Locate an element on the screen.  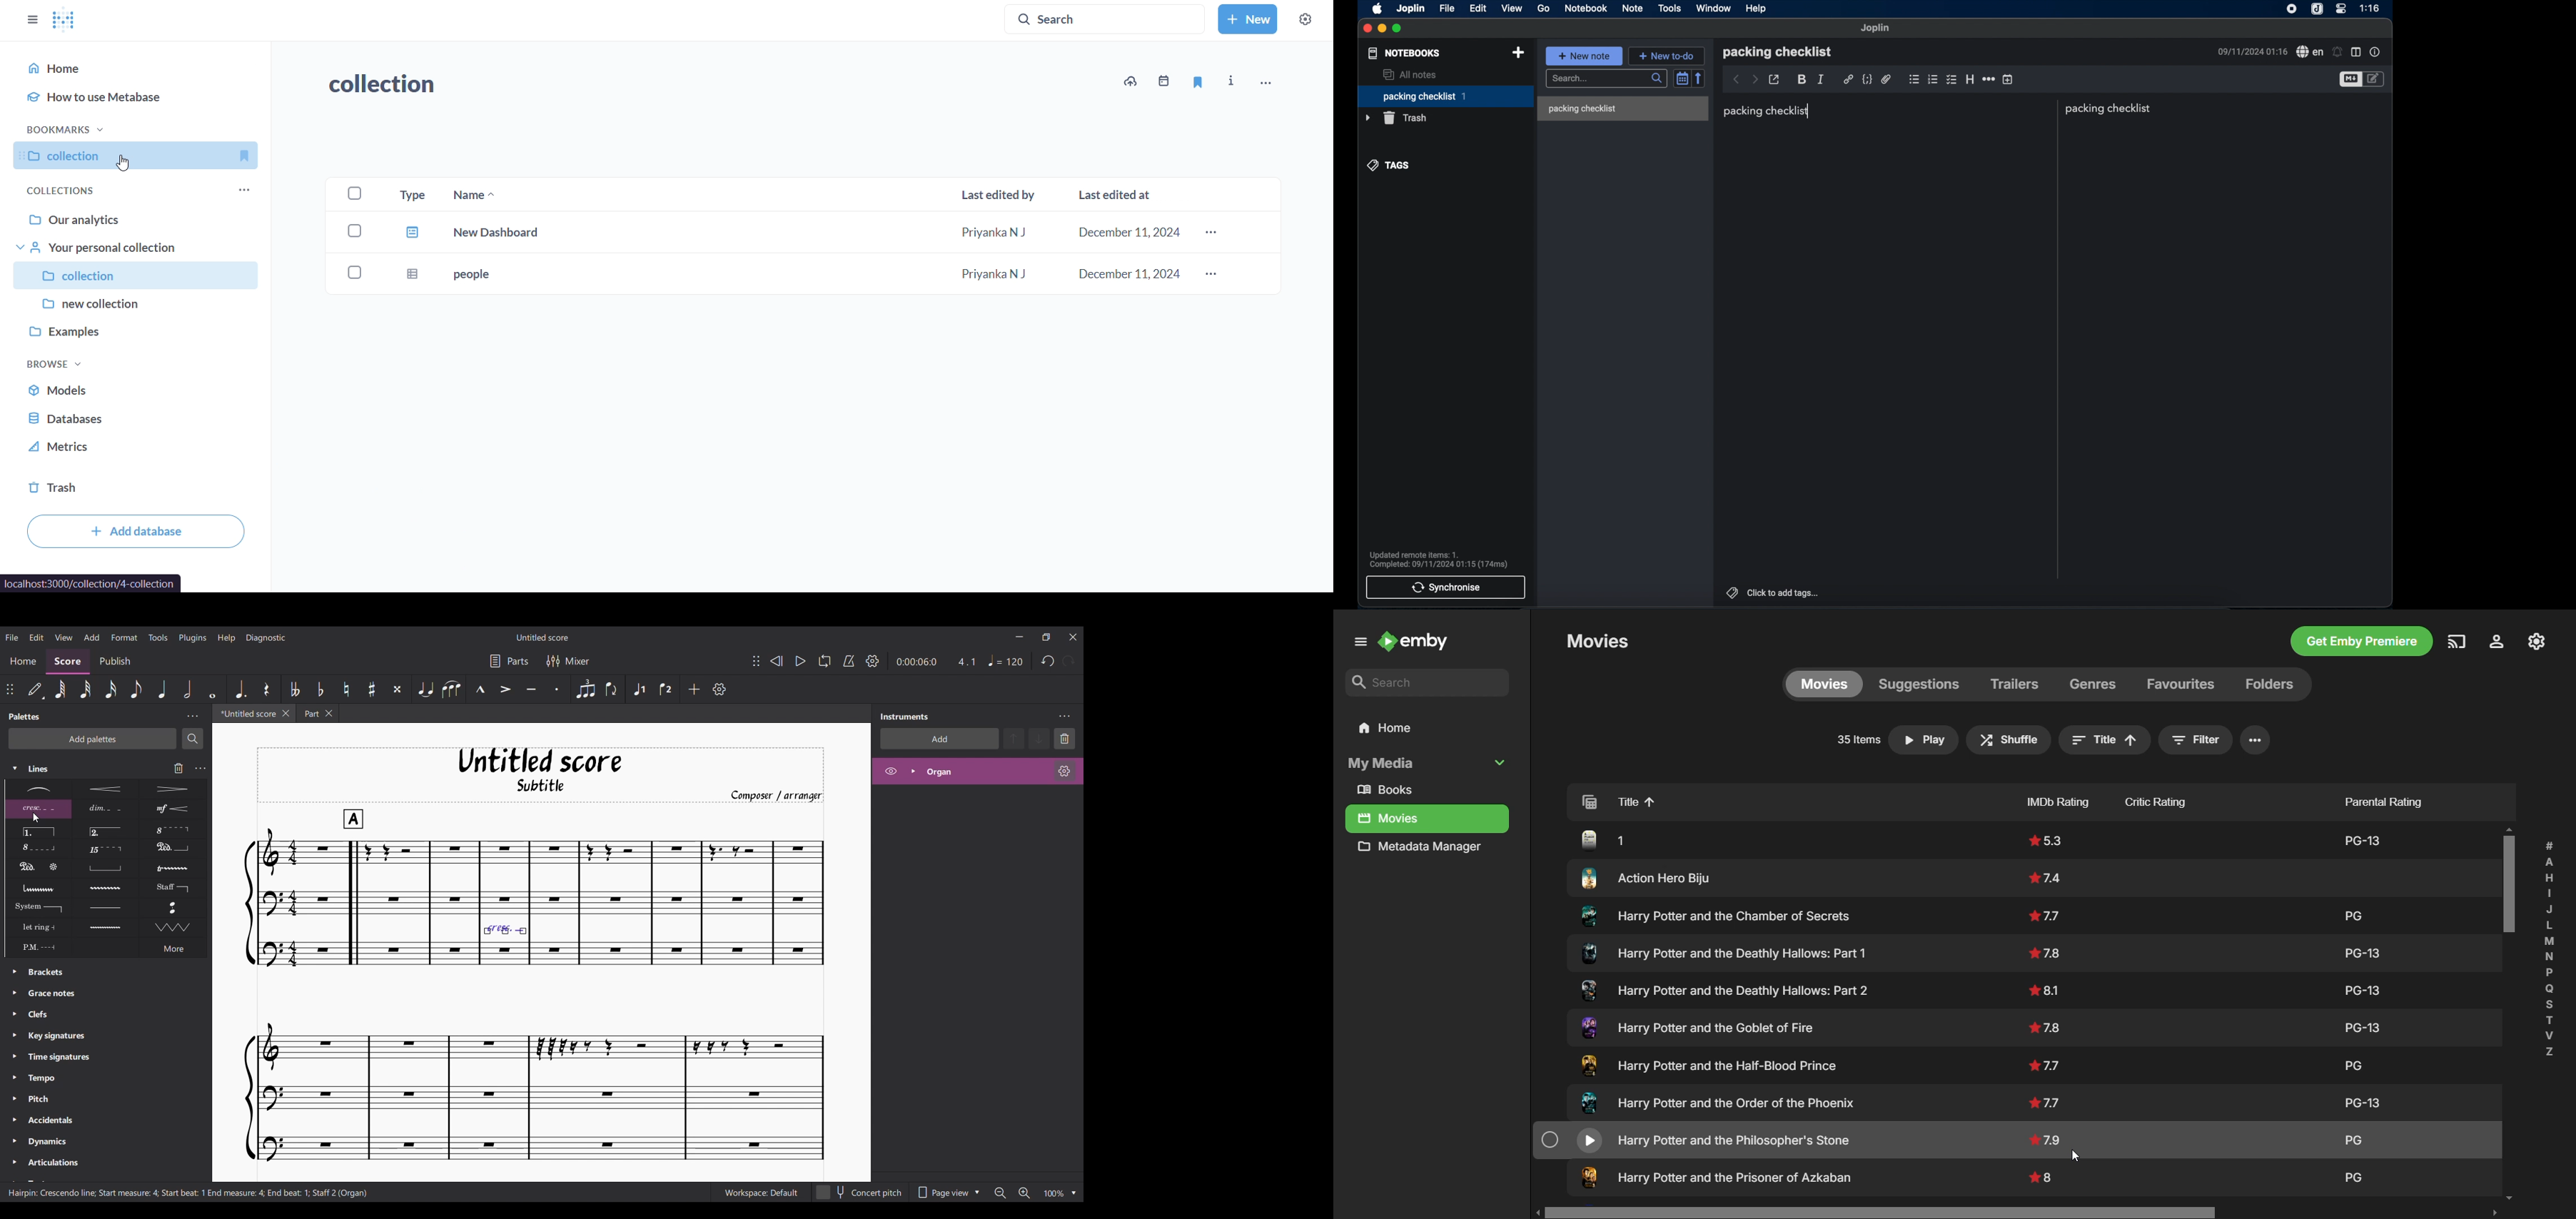
collection is located at coordinates (388, 81).